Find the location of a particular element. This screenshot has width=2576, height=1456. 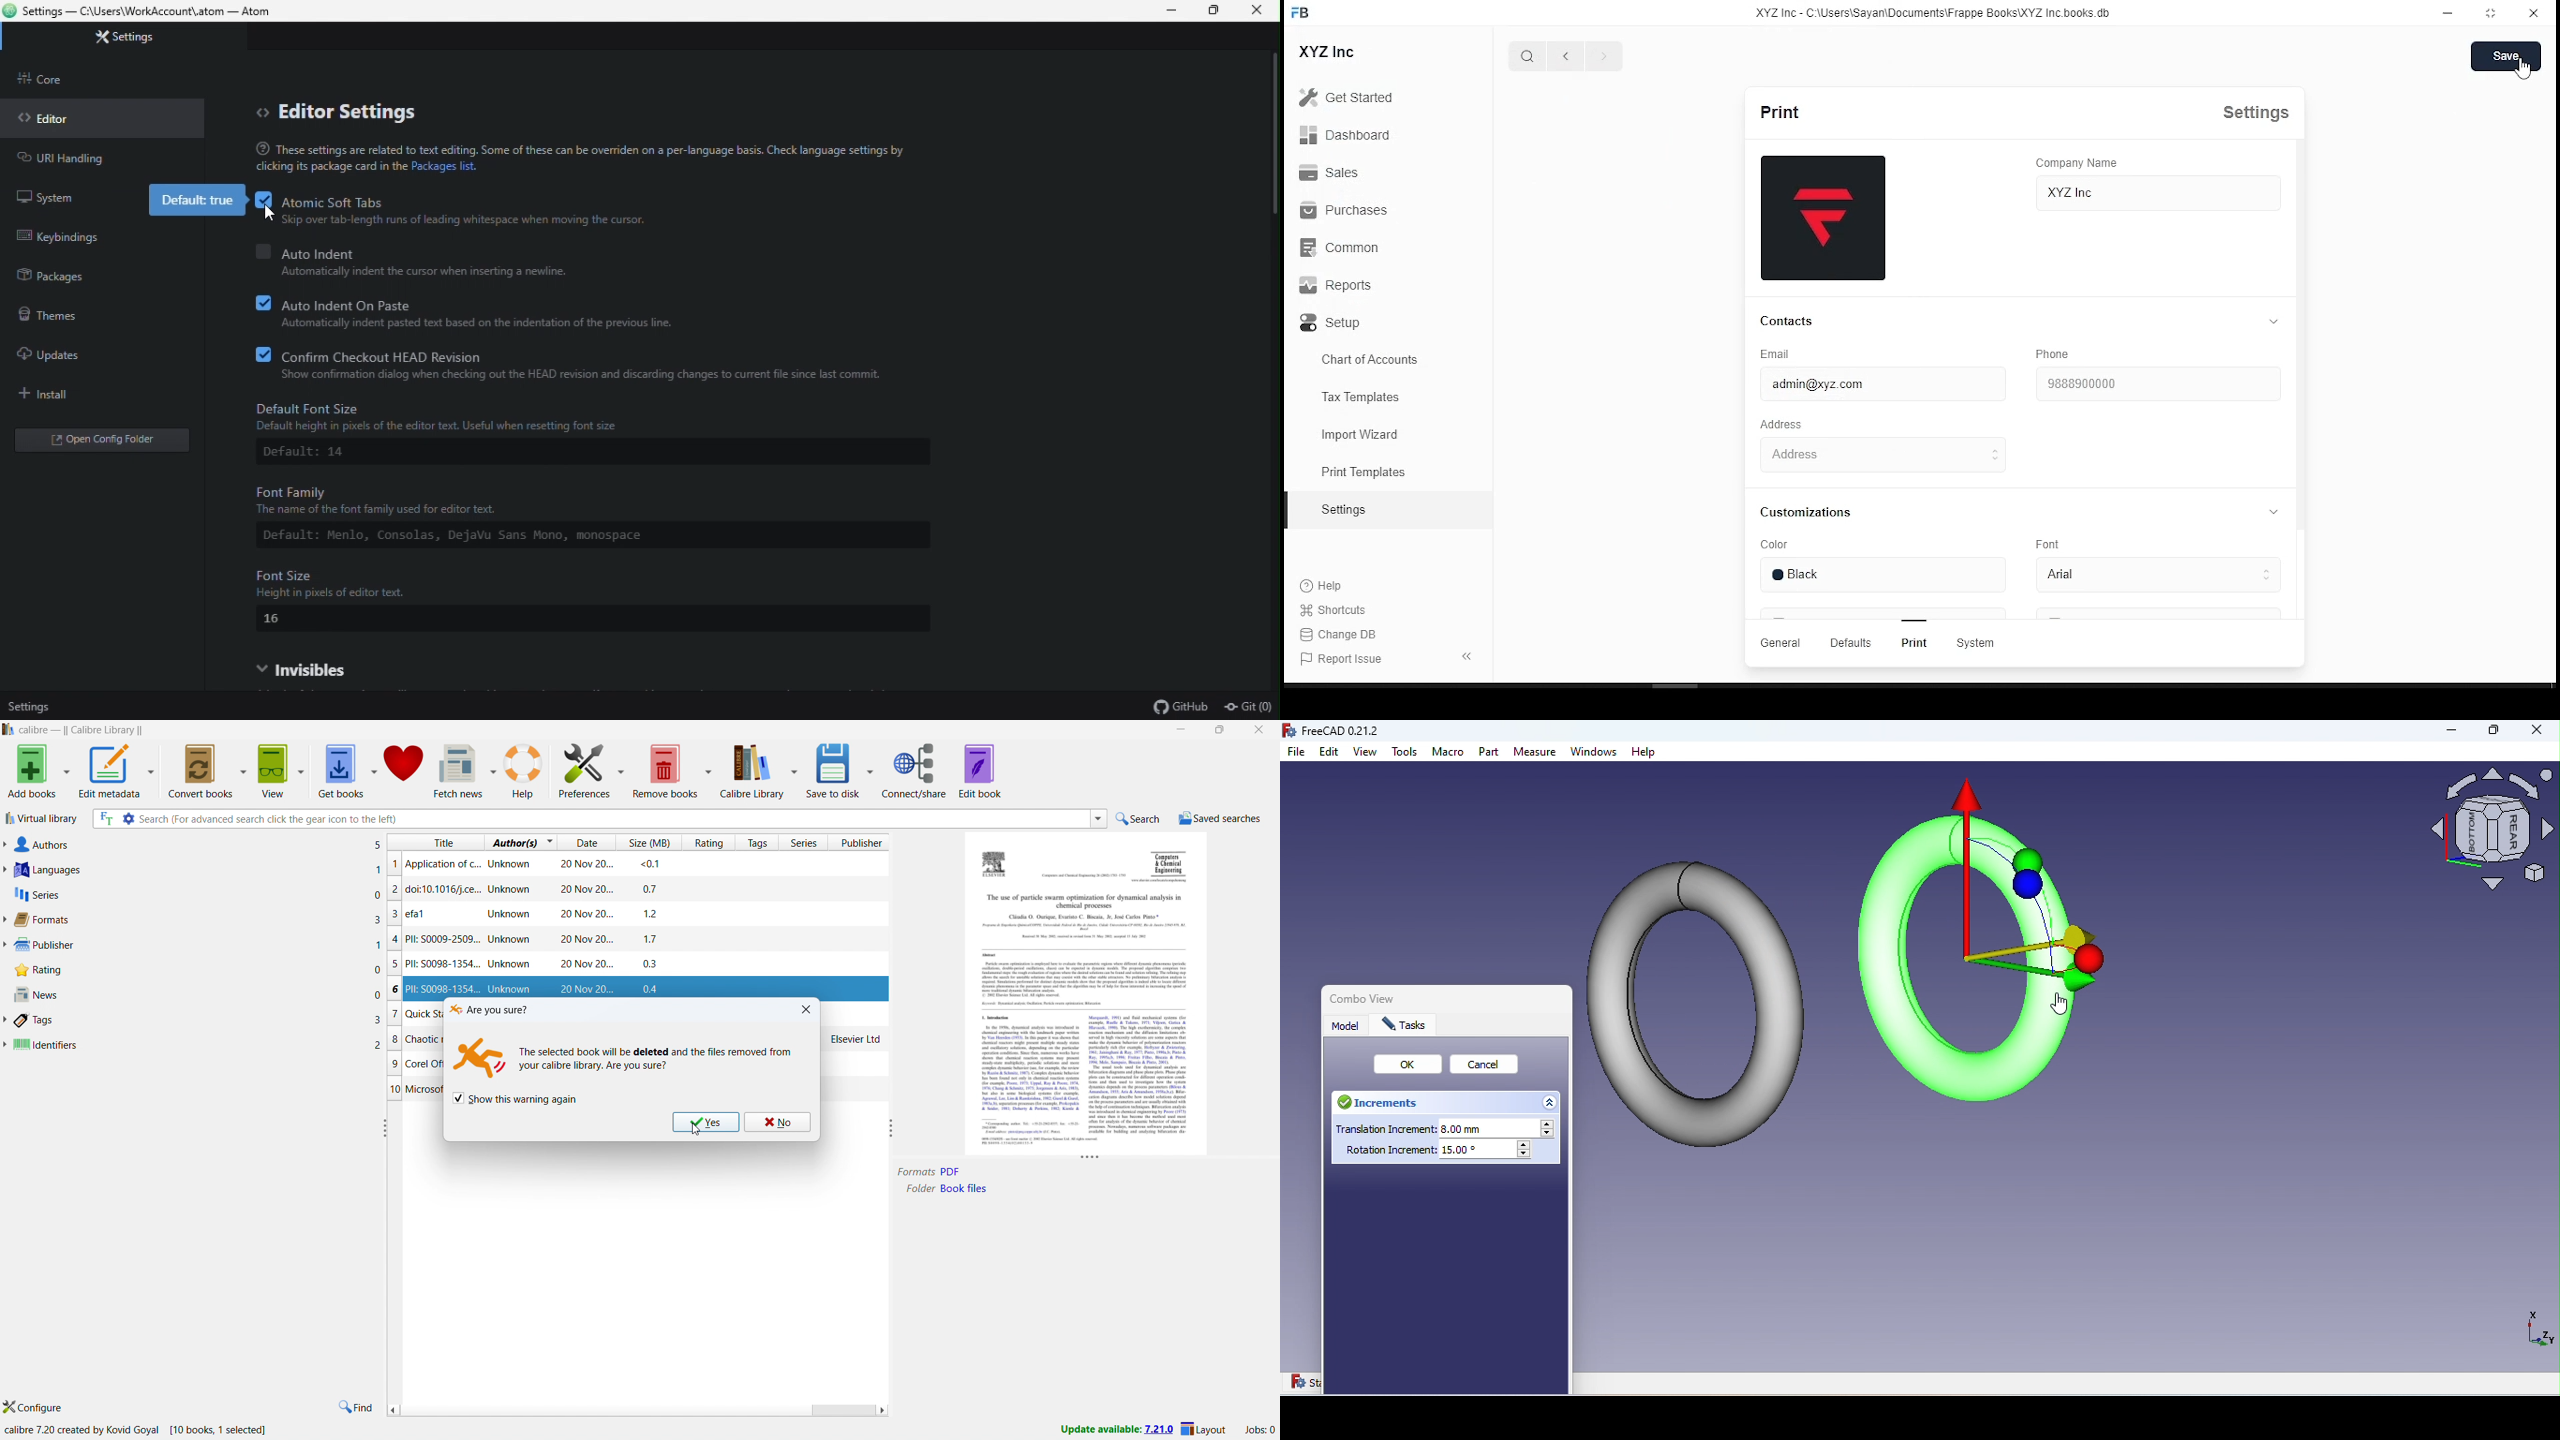

resize is located at coordinates (1089, 1159).